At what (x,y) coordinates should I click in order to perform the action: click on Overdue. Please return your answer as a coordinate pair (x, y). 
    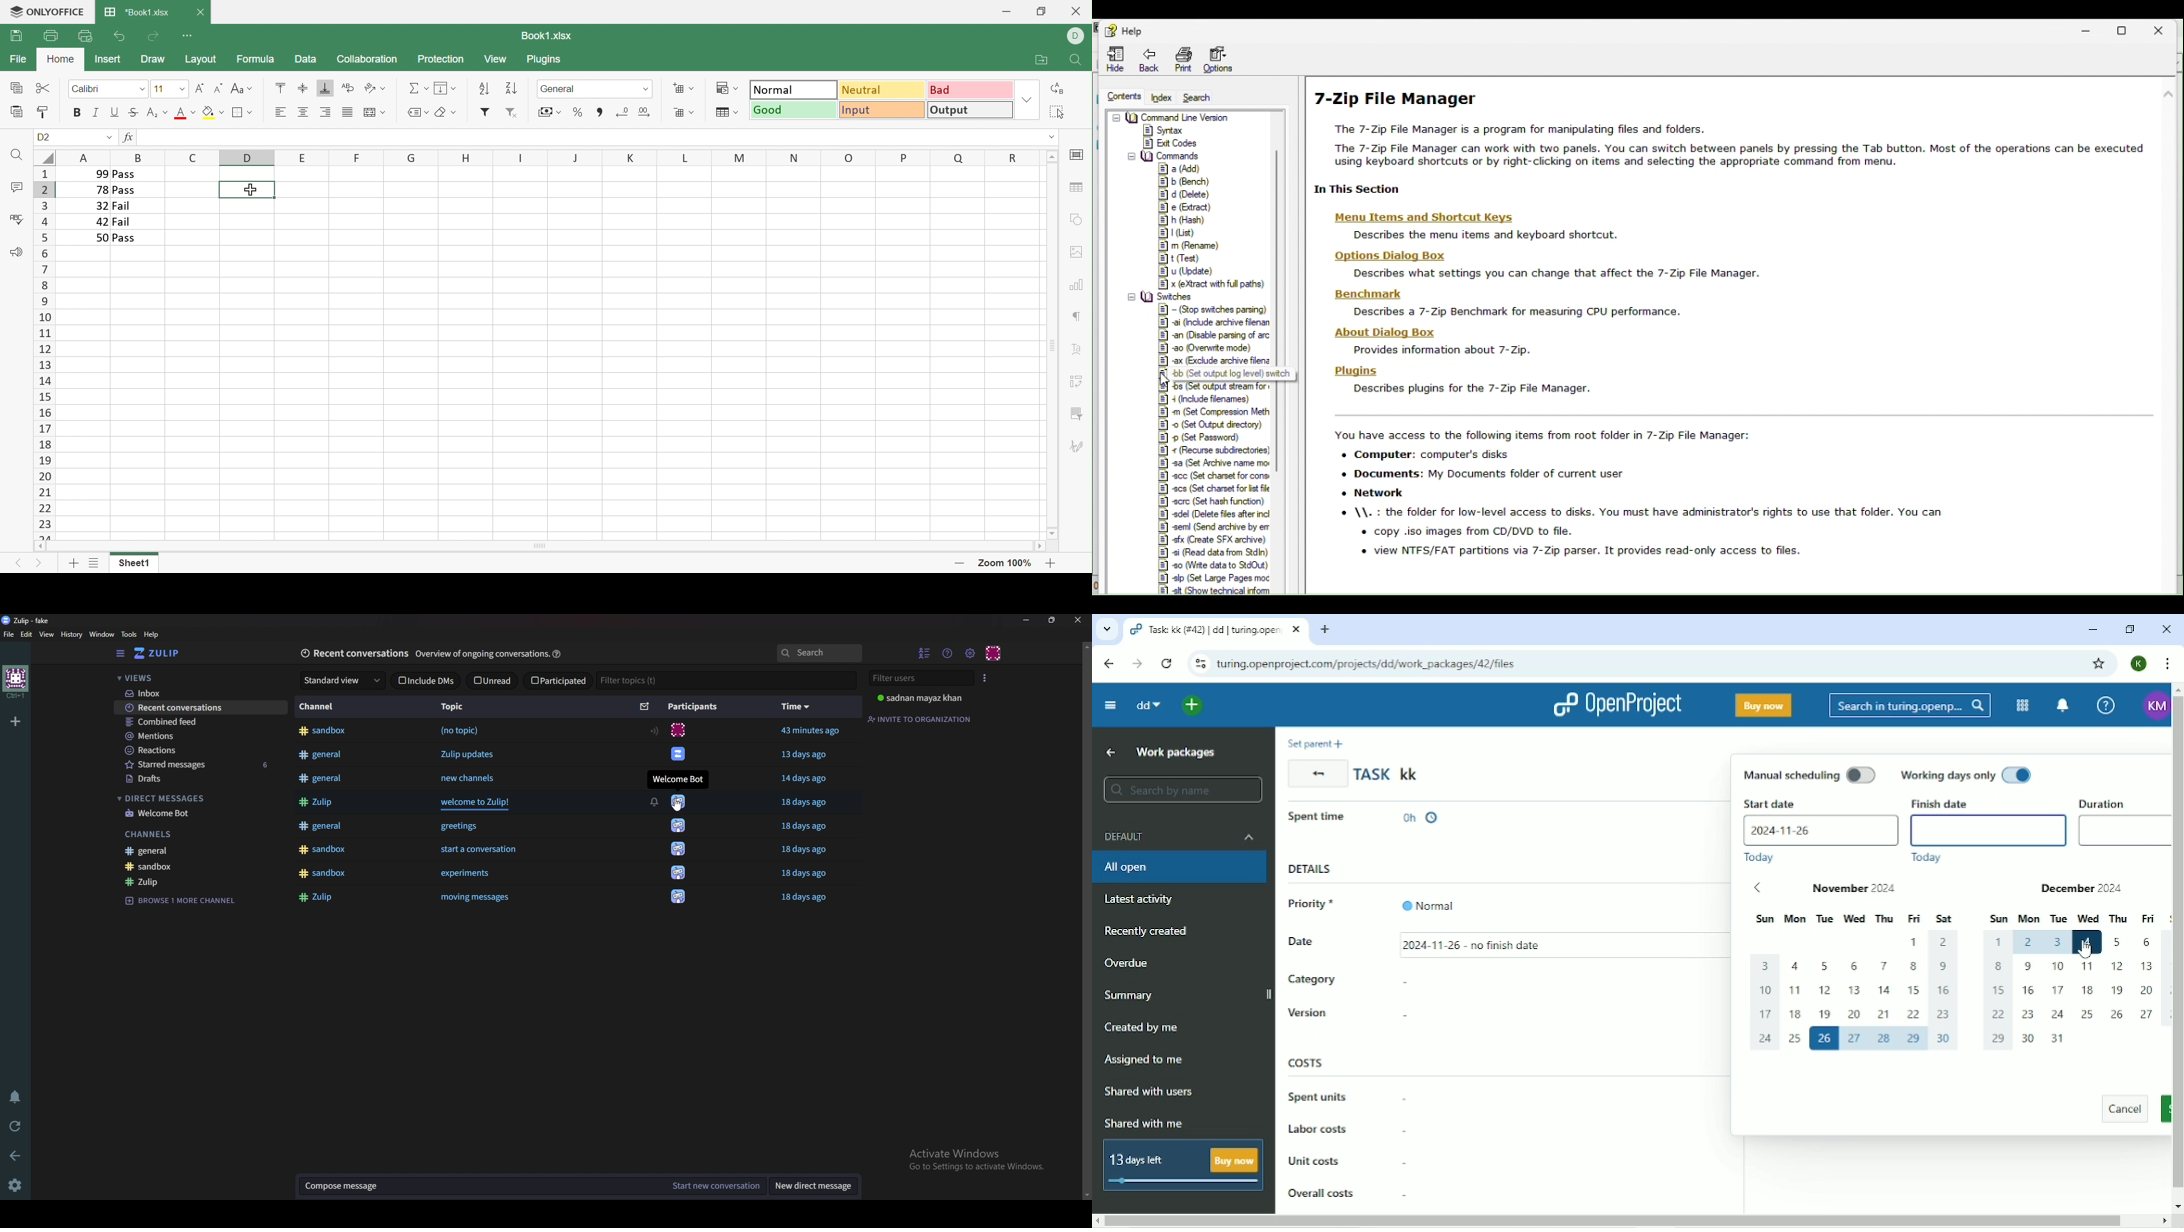
    Looking at the image, I should click on (1132, 963).